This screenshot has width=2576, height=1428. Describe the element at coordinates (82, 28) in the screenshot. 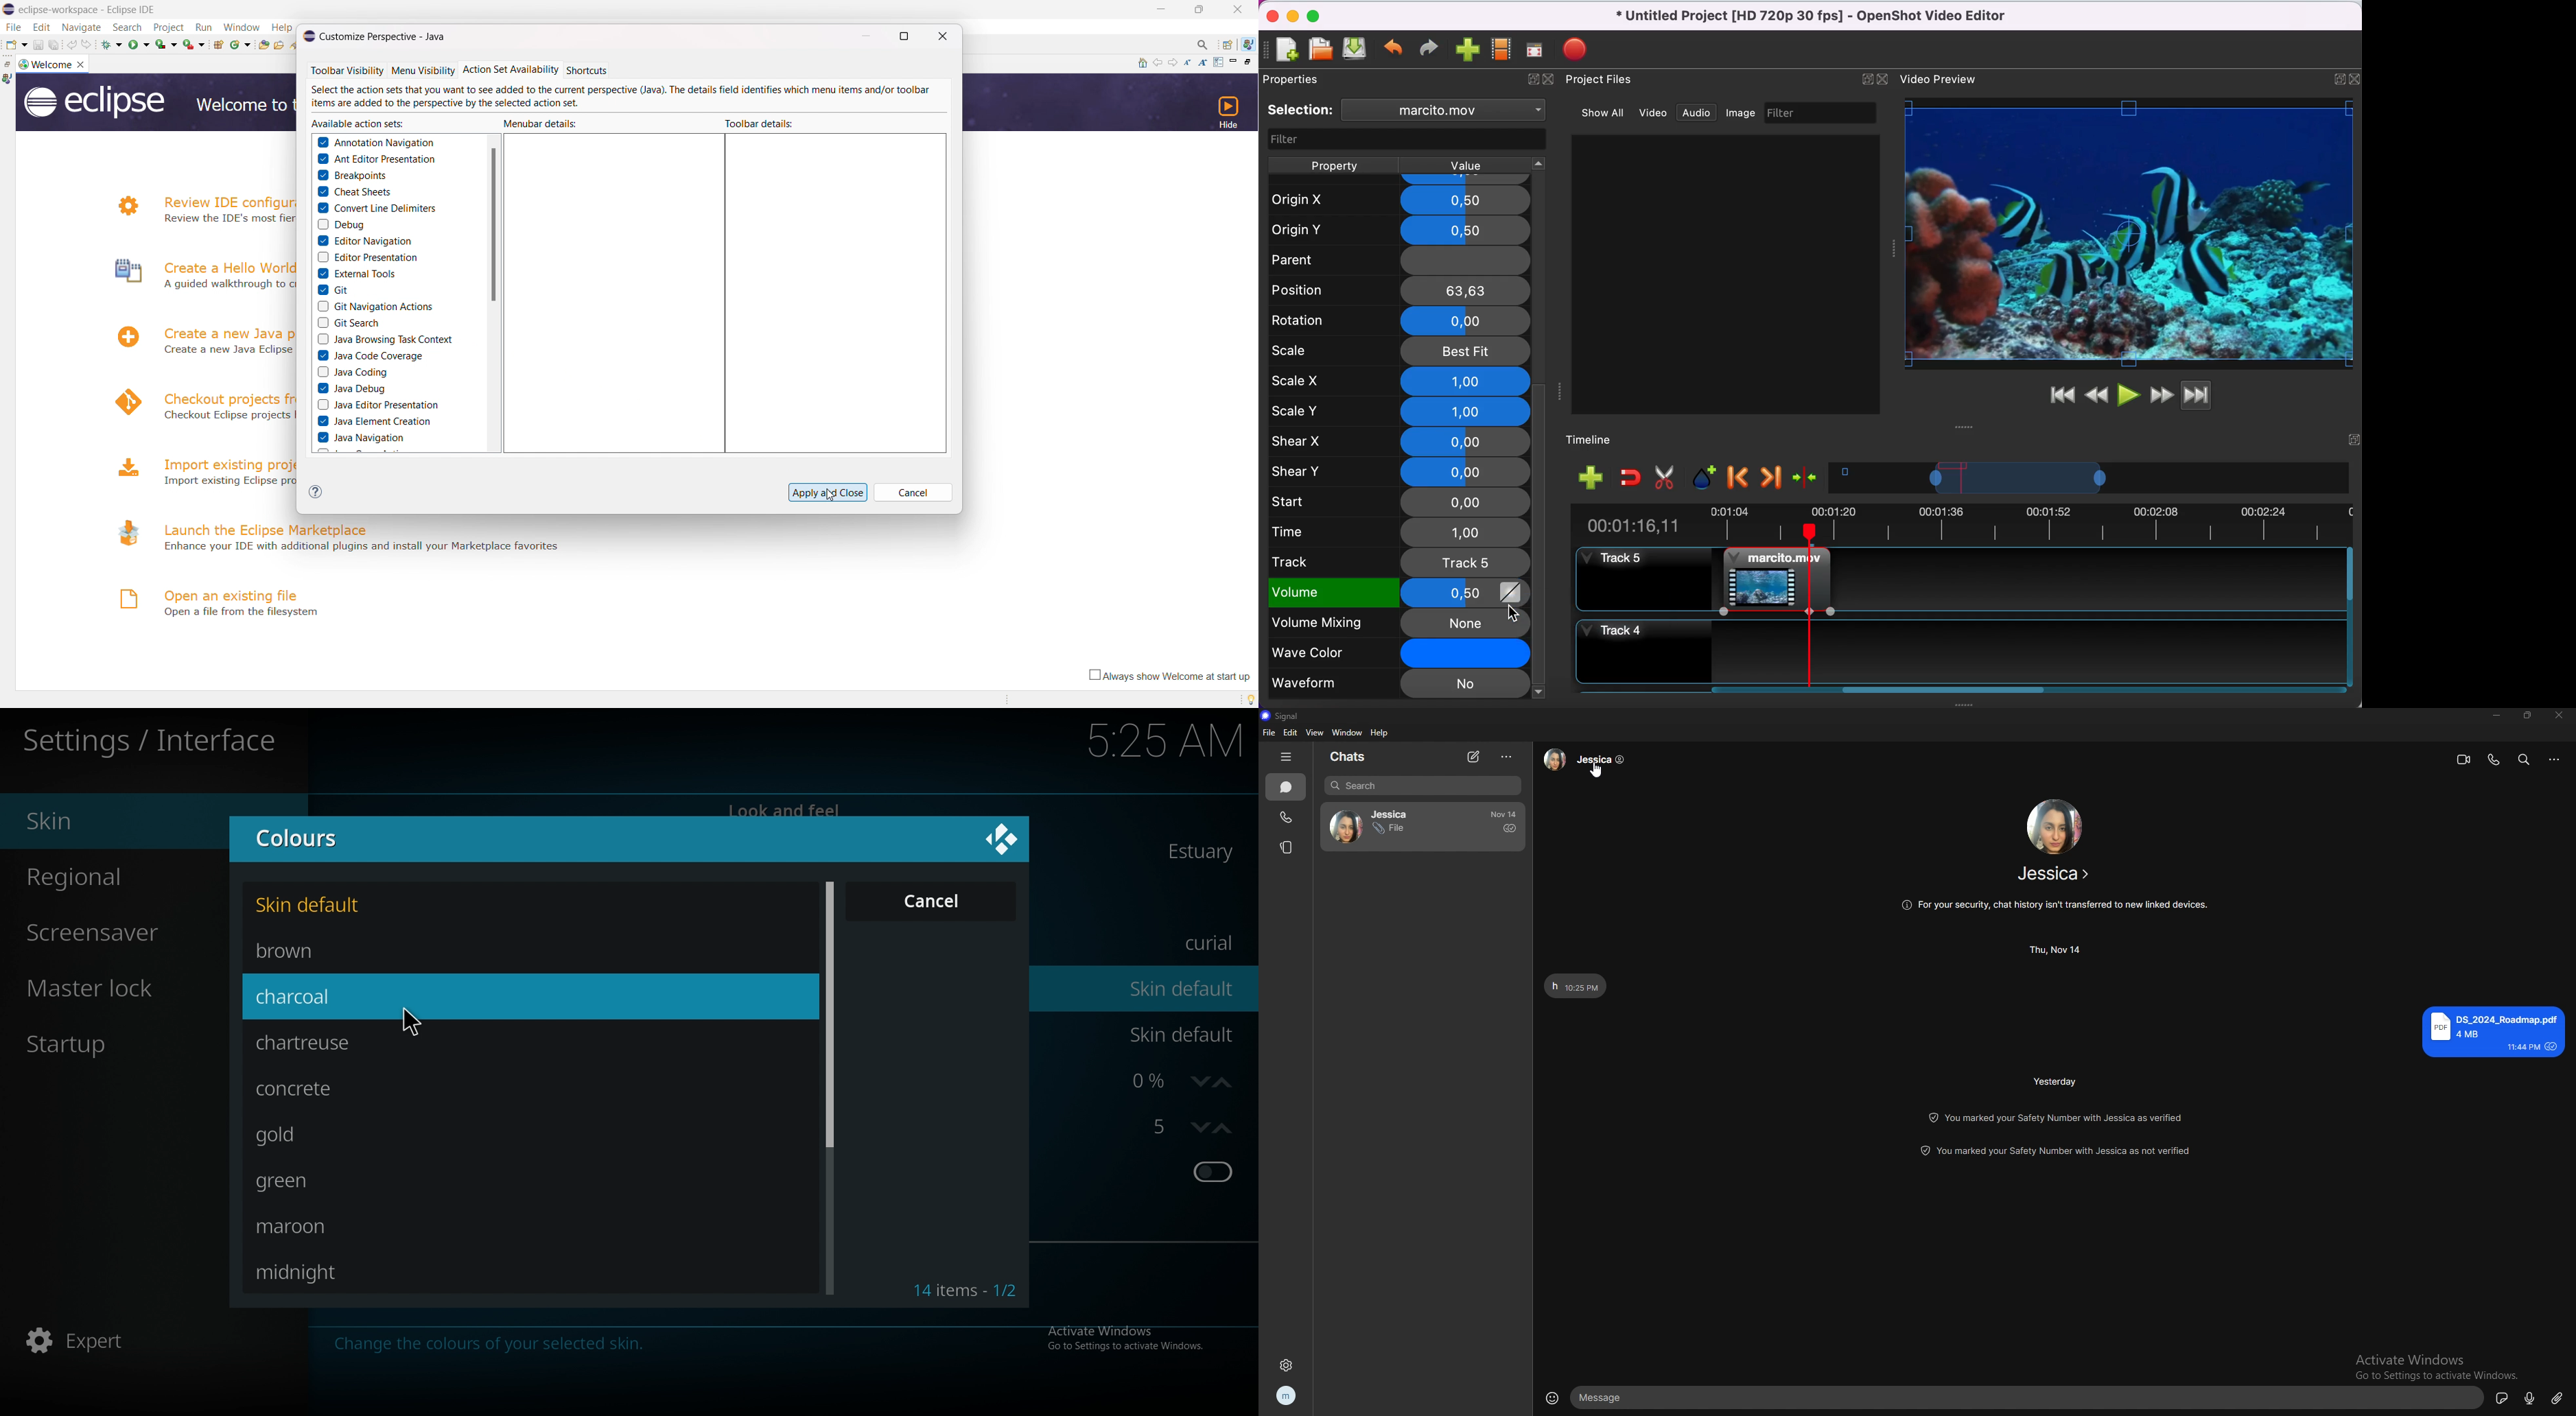

I see `navigate` at that location.